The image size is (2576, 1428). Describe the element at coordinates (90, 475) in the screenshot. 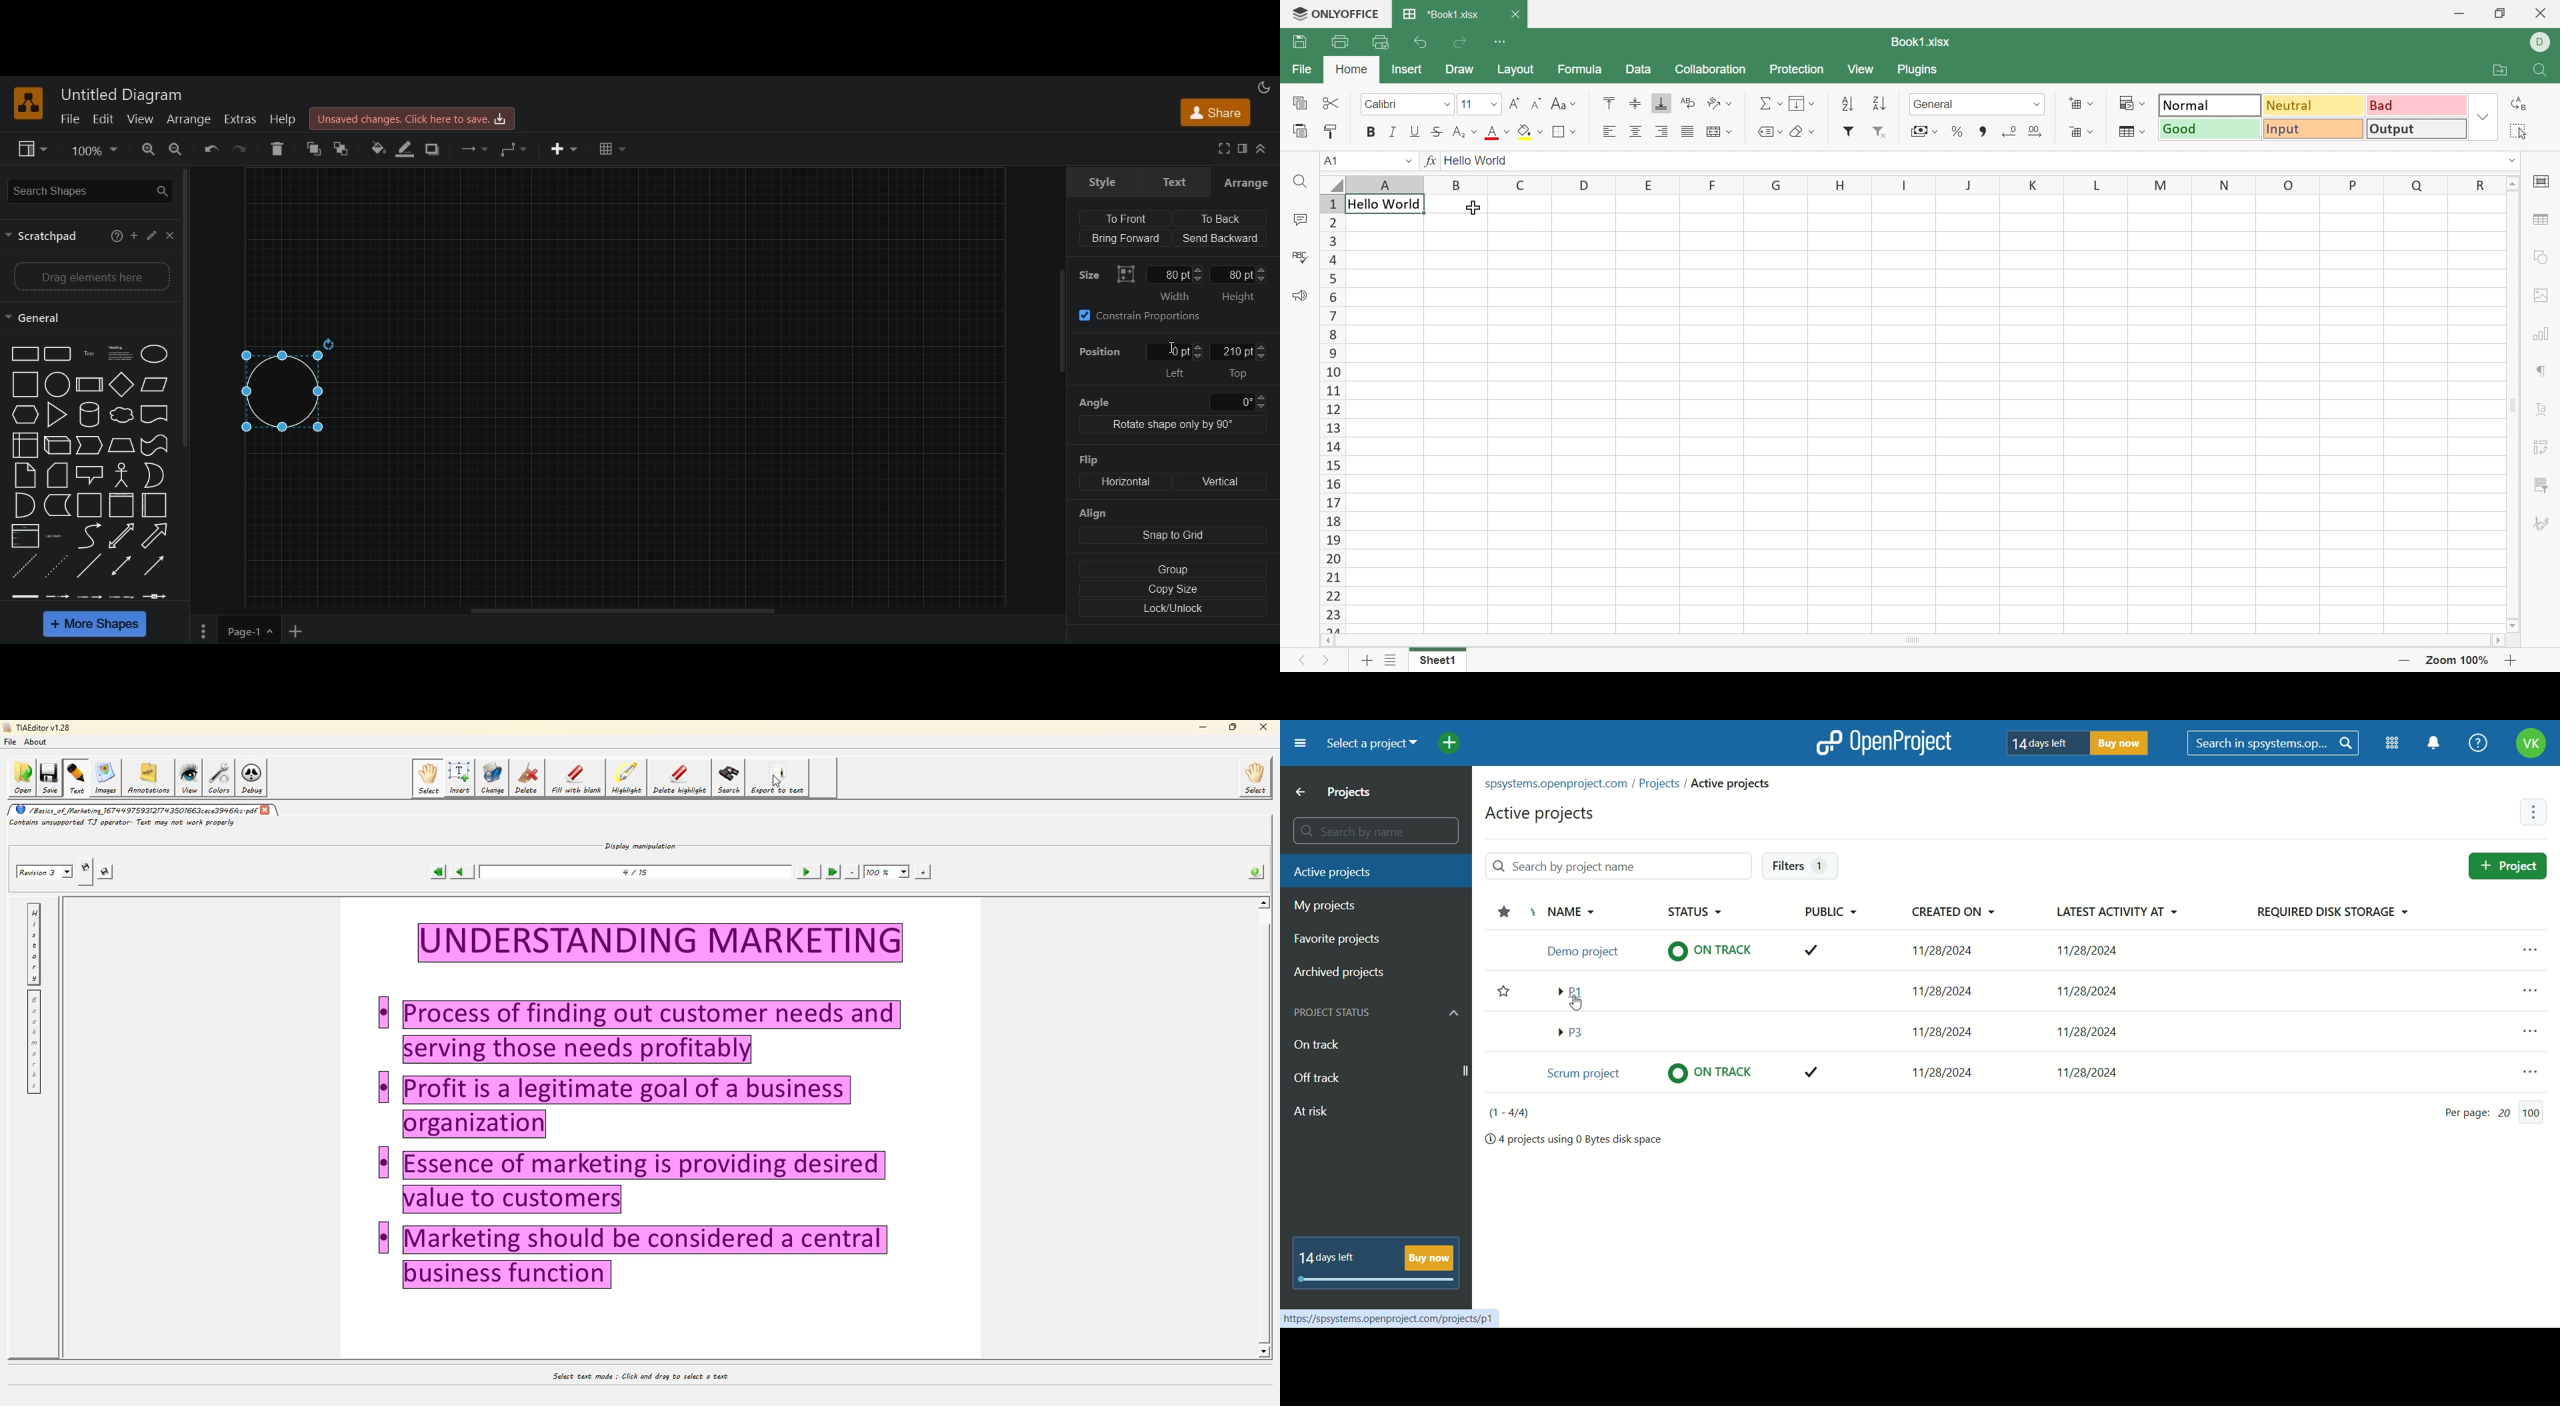

I see `Comment` at that location.